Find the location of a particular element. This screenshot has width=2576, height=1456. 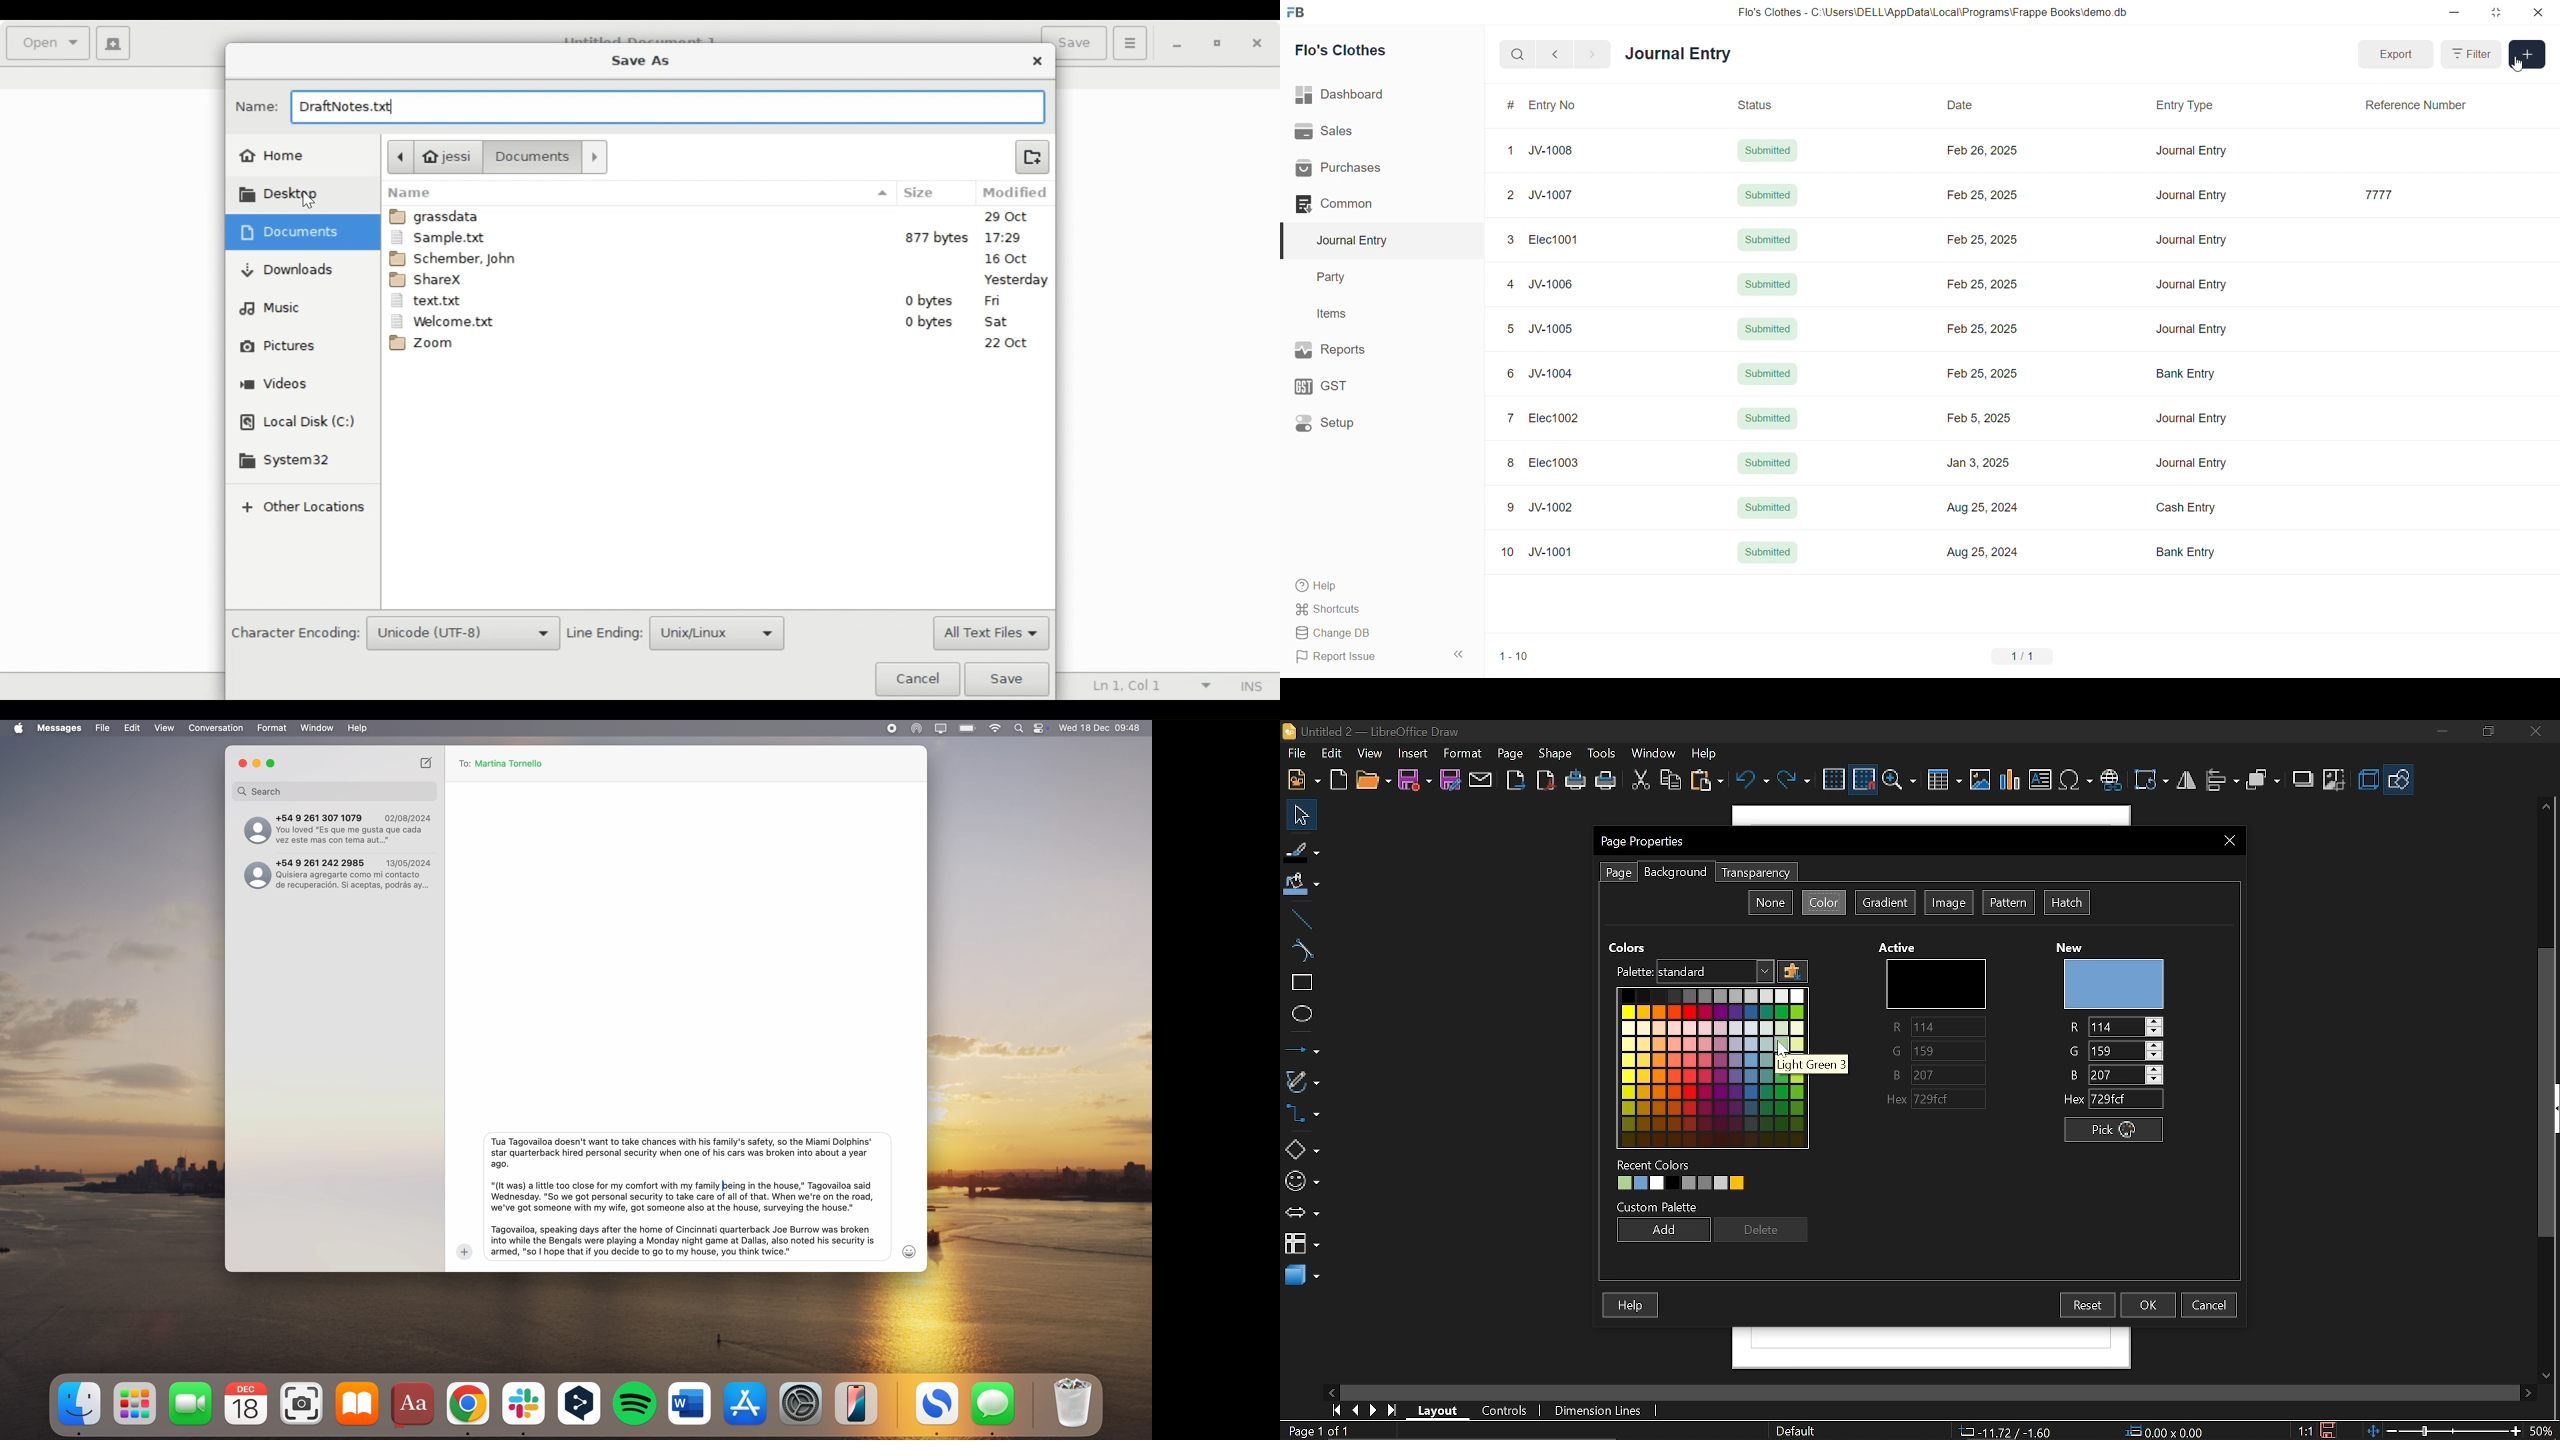

Symbol shapes is located at coordinates (1302, 1182).